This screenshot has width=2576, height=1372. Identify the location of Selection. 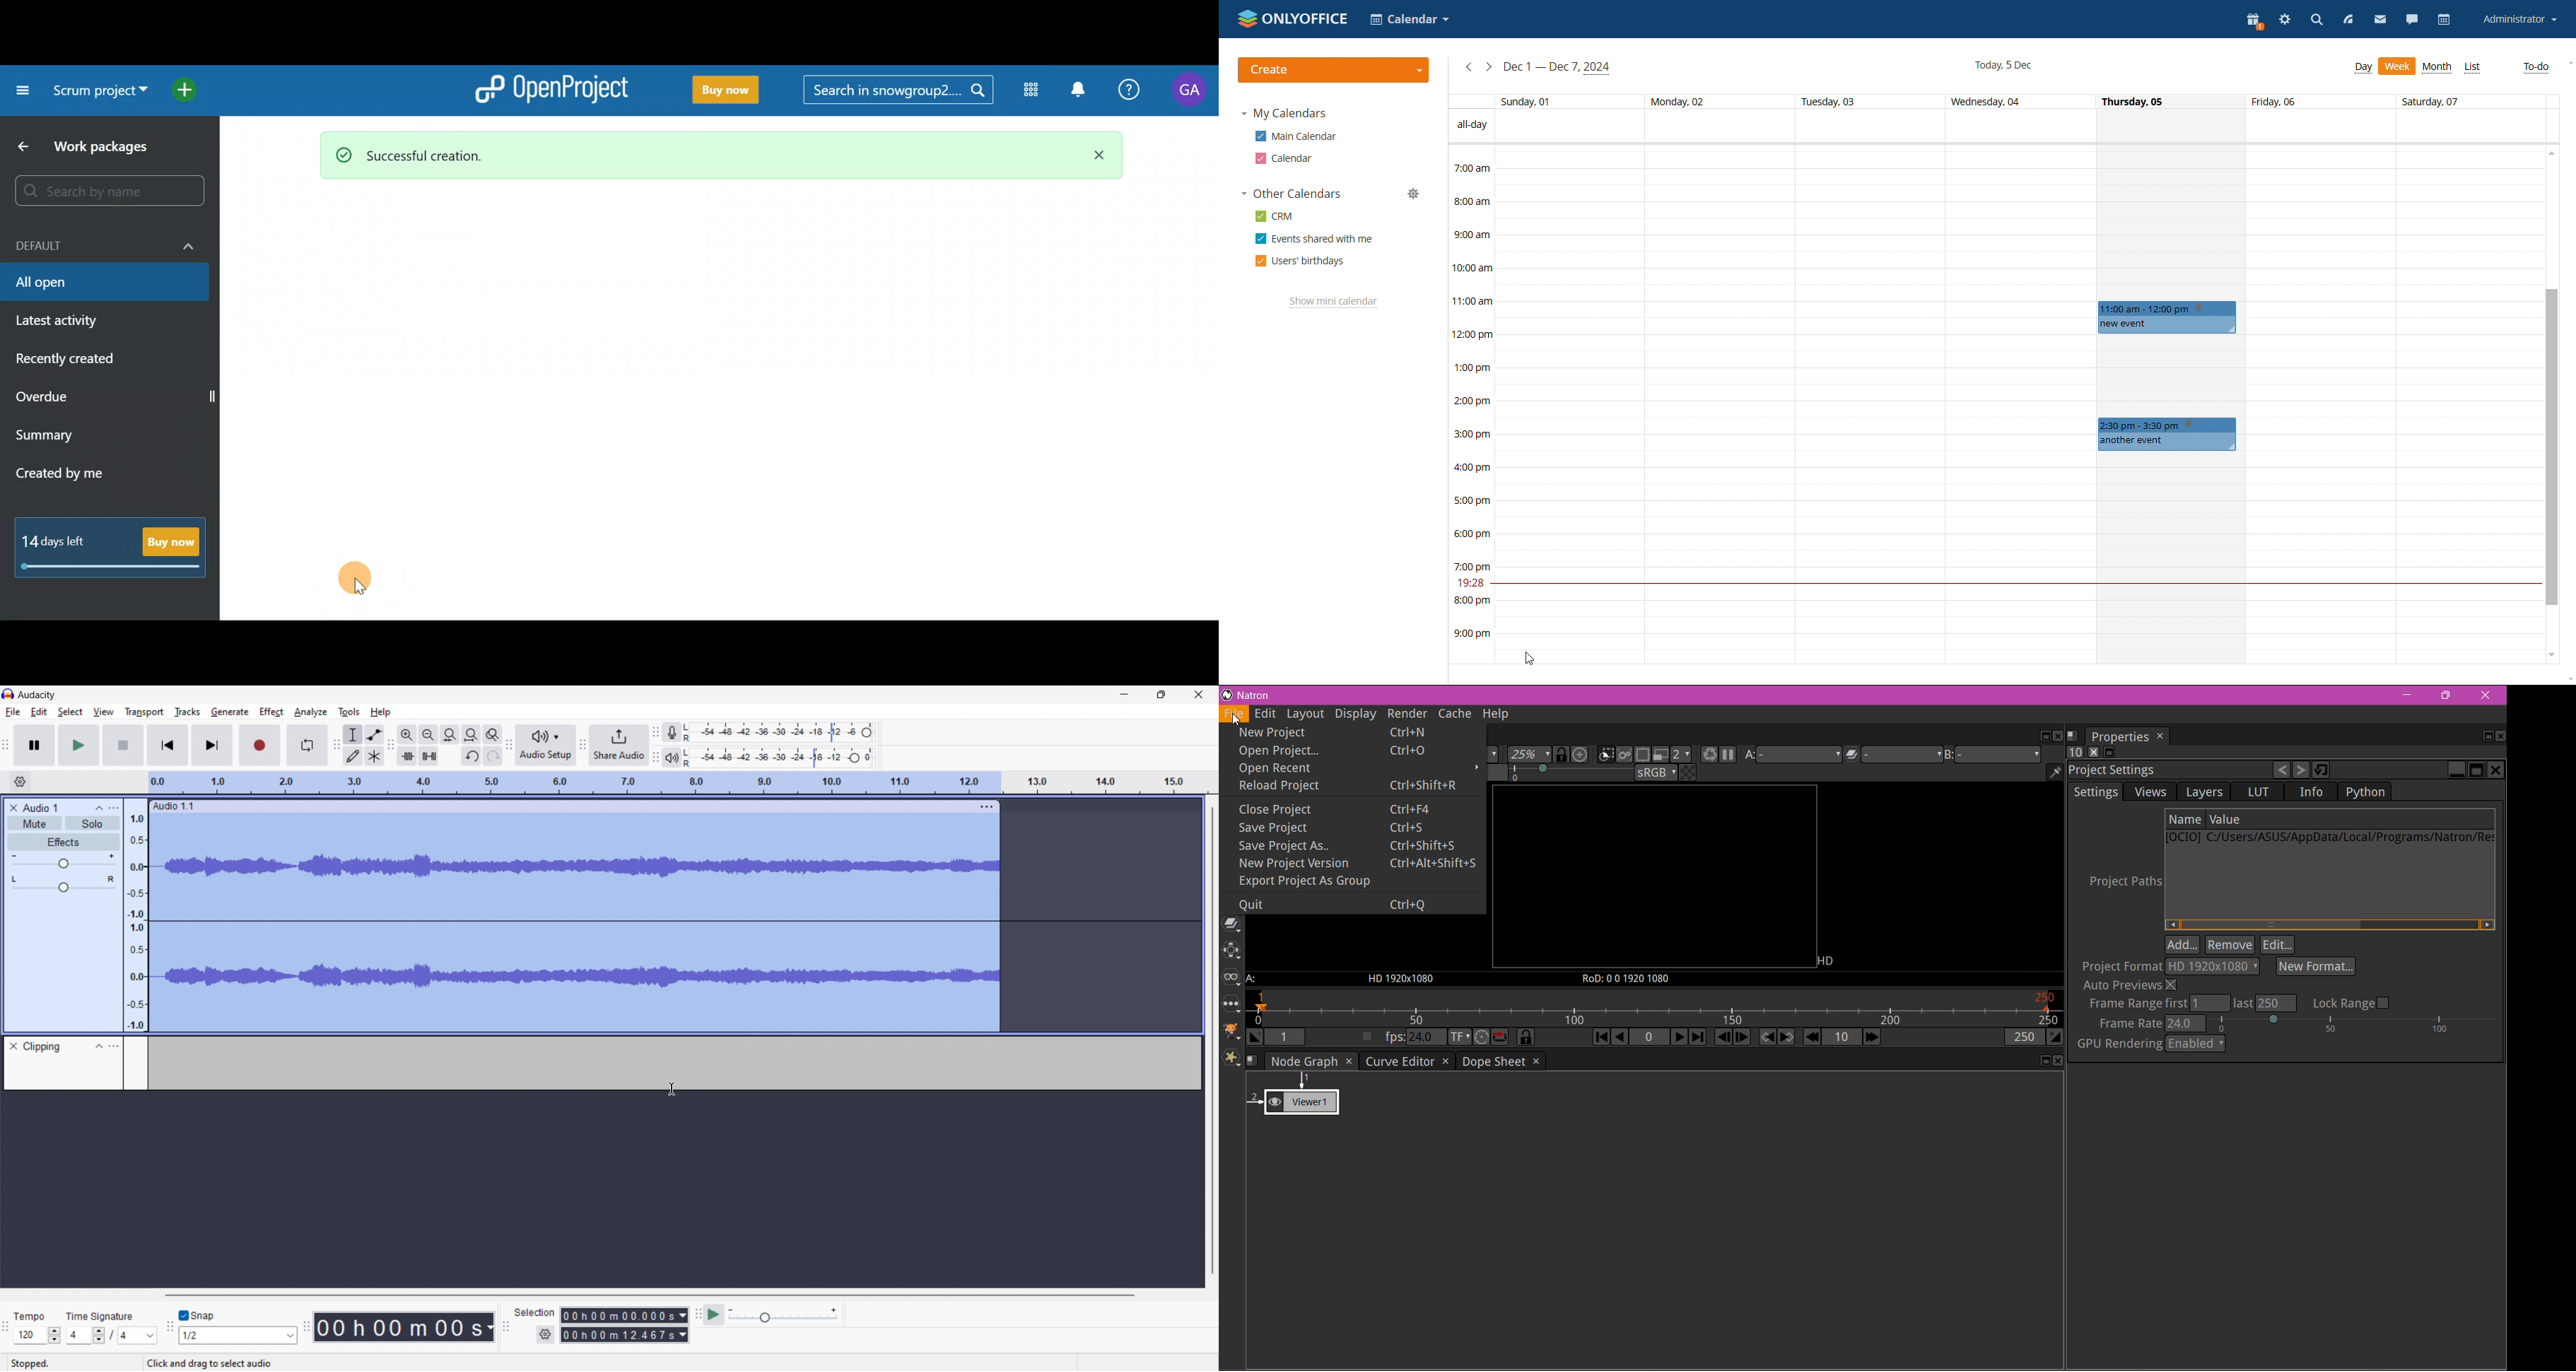
(539, 1311).